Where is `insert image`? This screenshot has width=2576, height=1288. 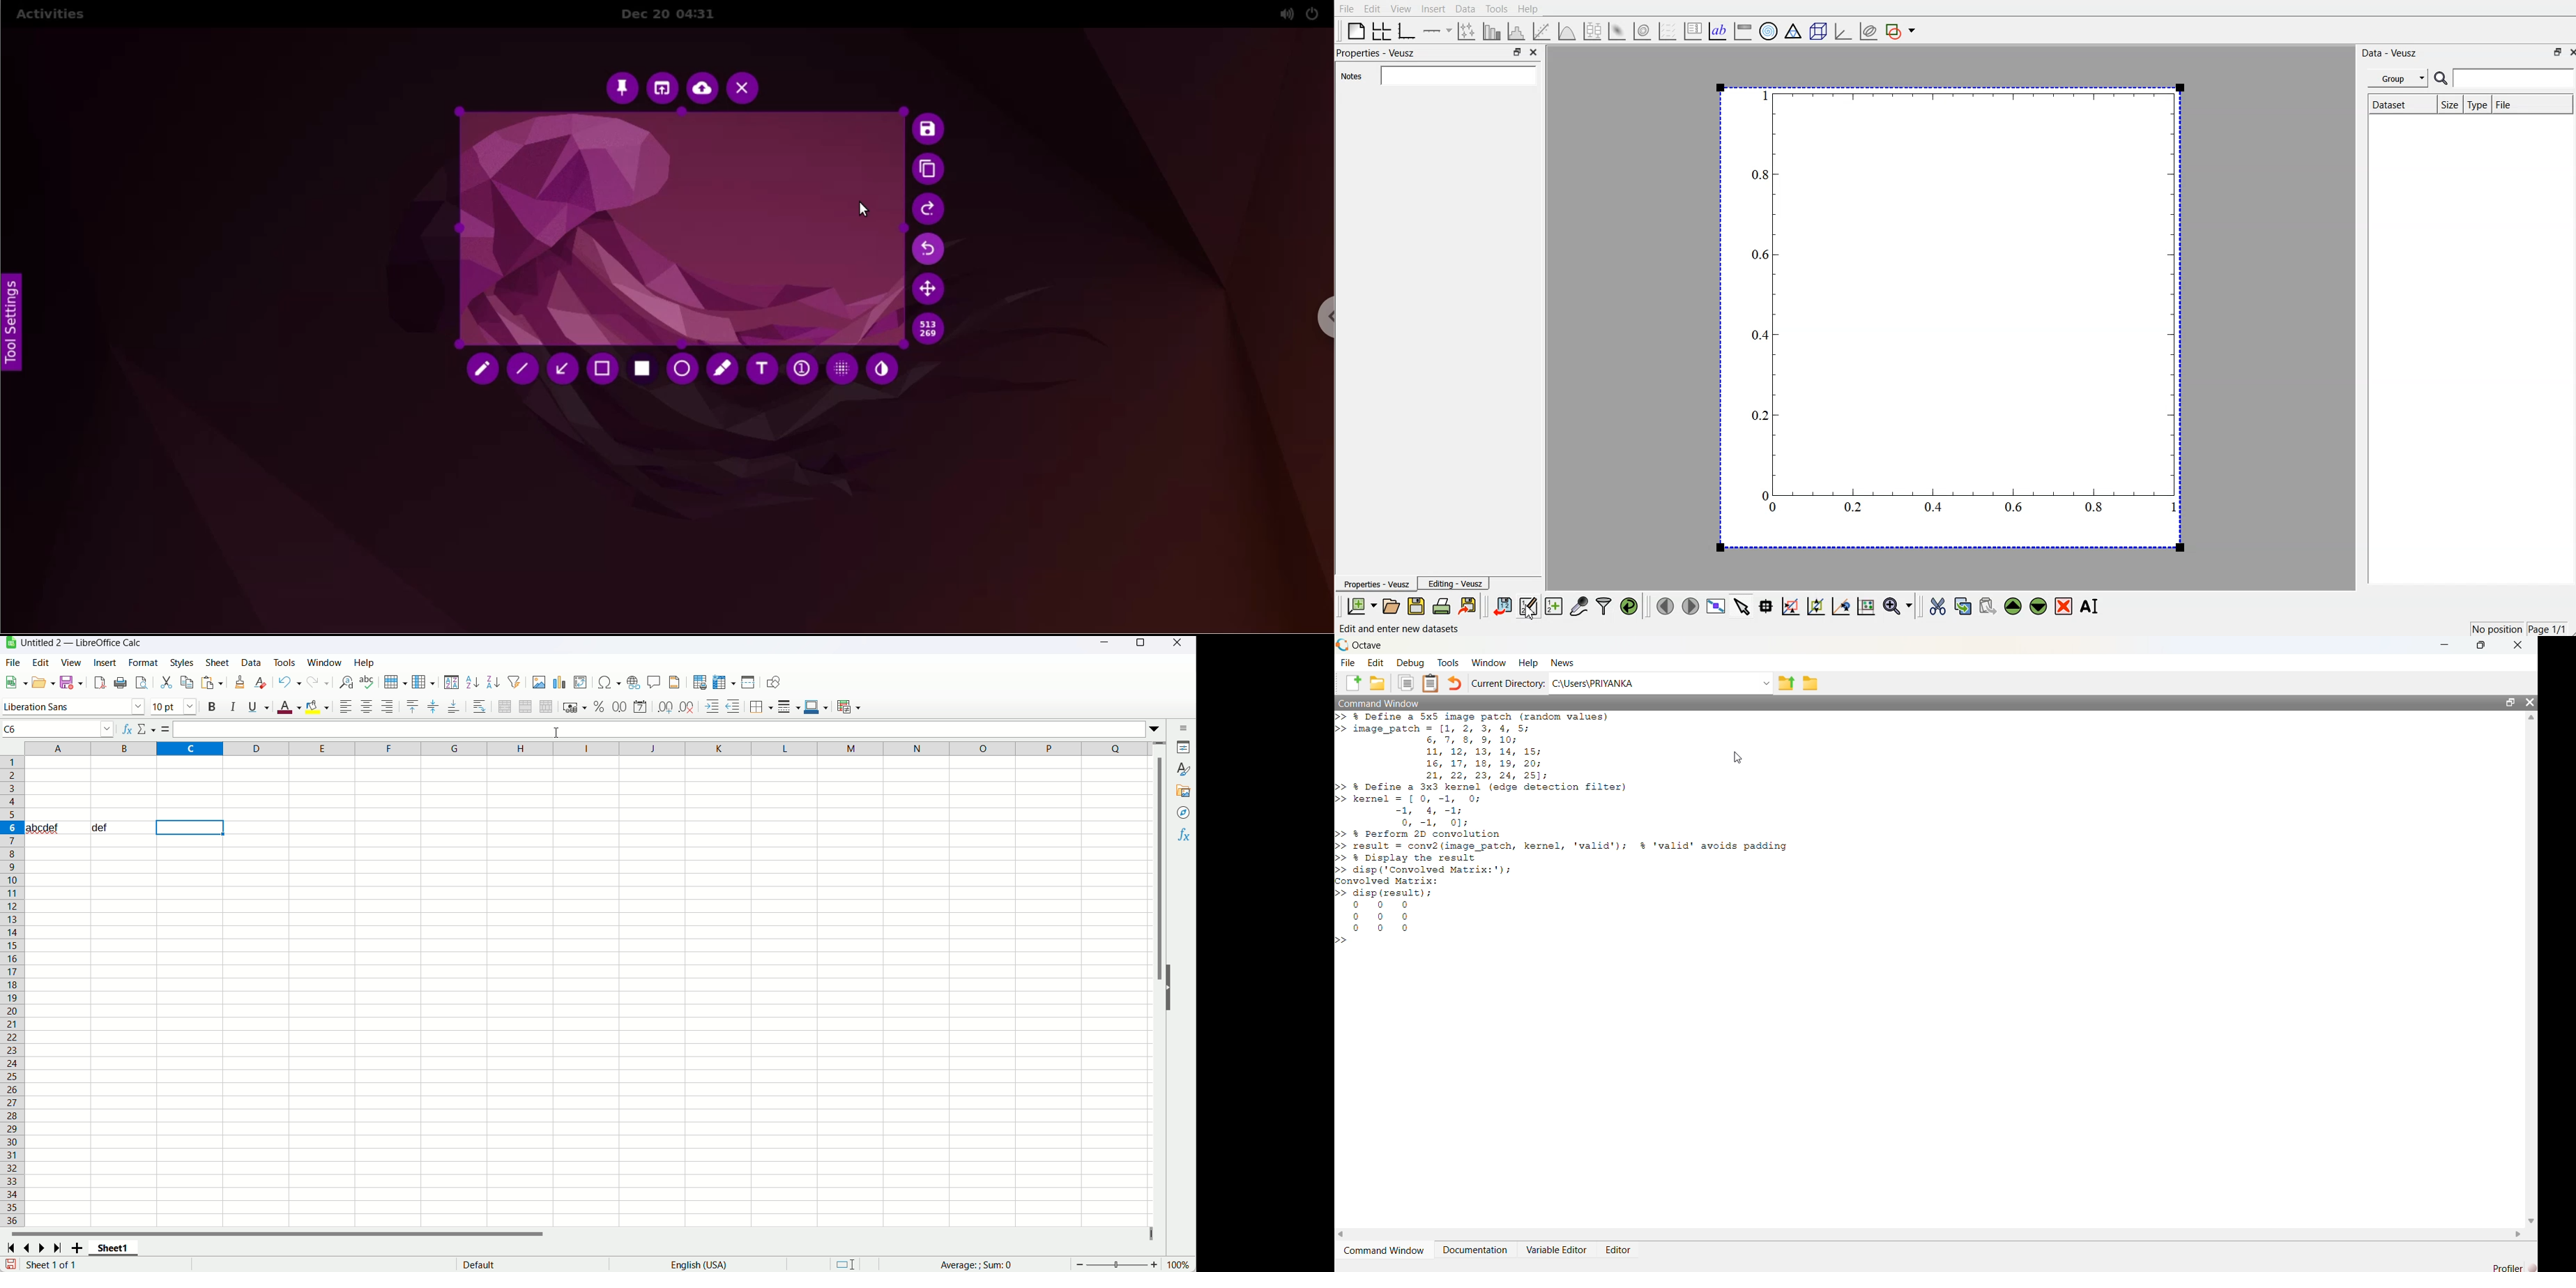 insert image is located at coordinates (539, 682).